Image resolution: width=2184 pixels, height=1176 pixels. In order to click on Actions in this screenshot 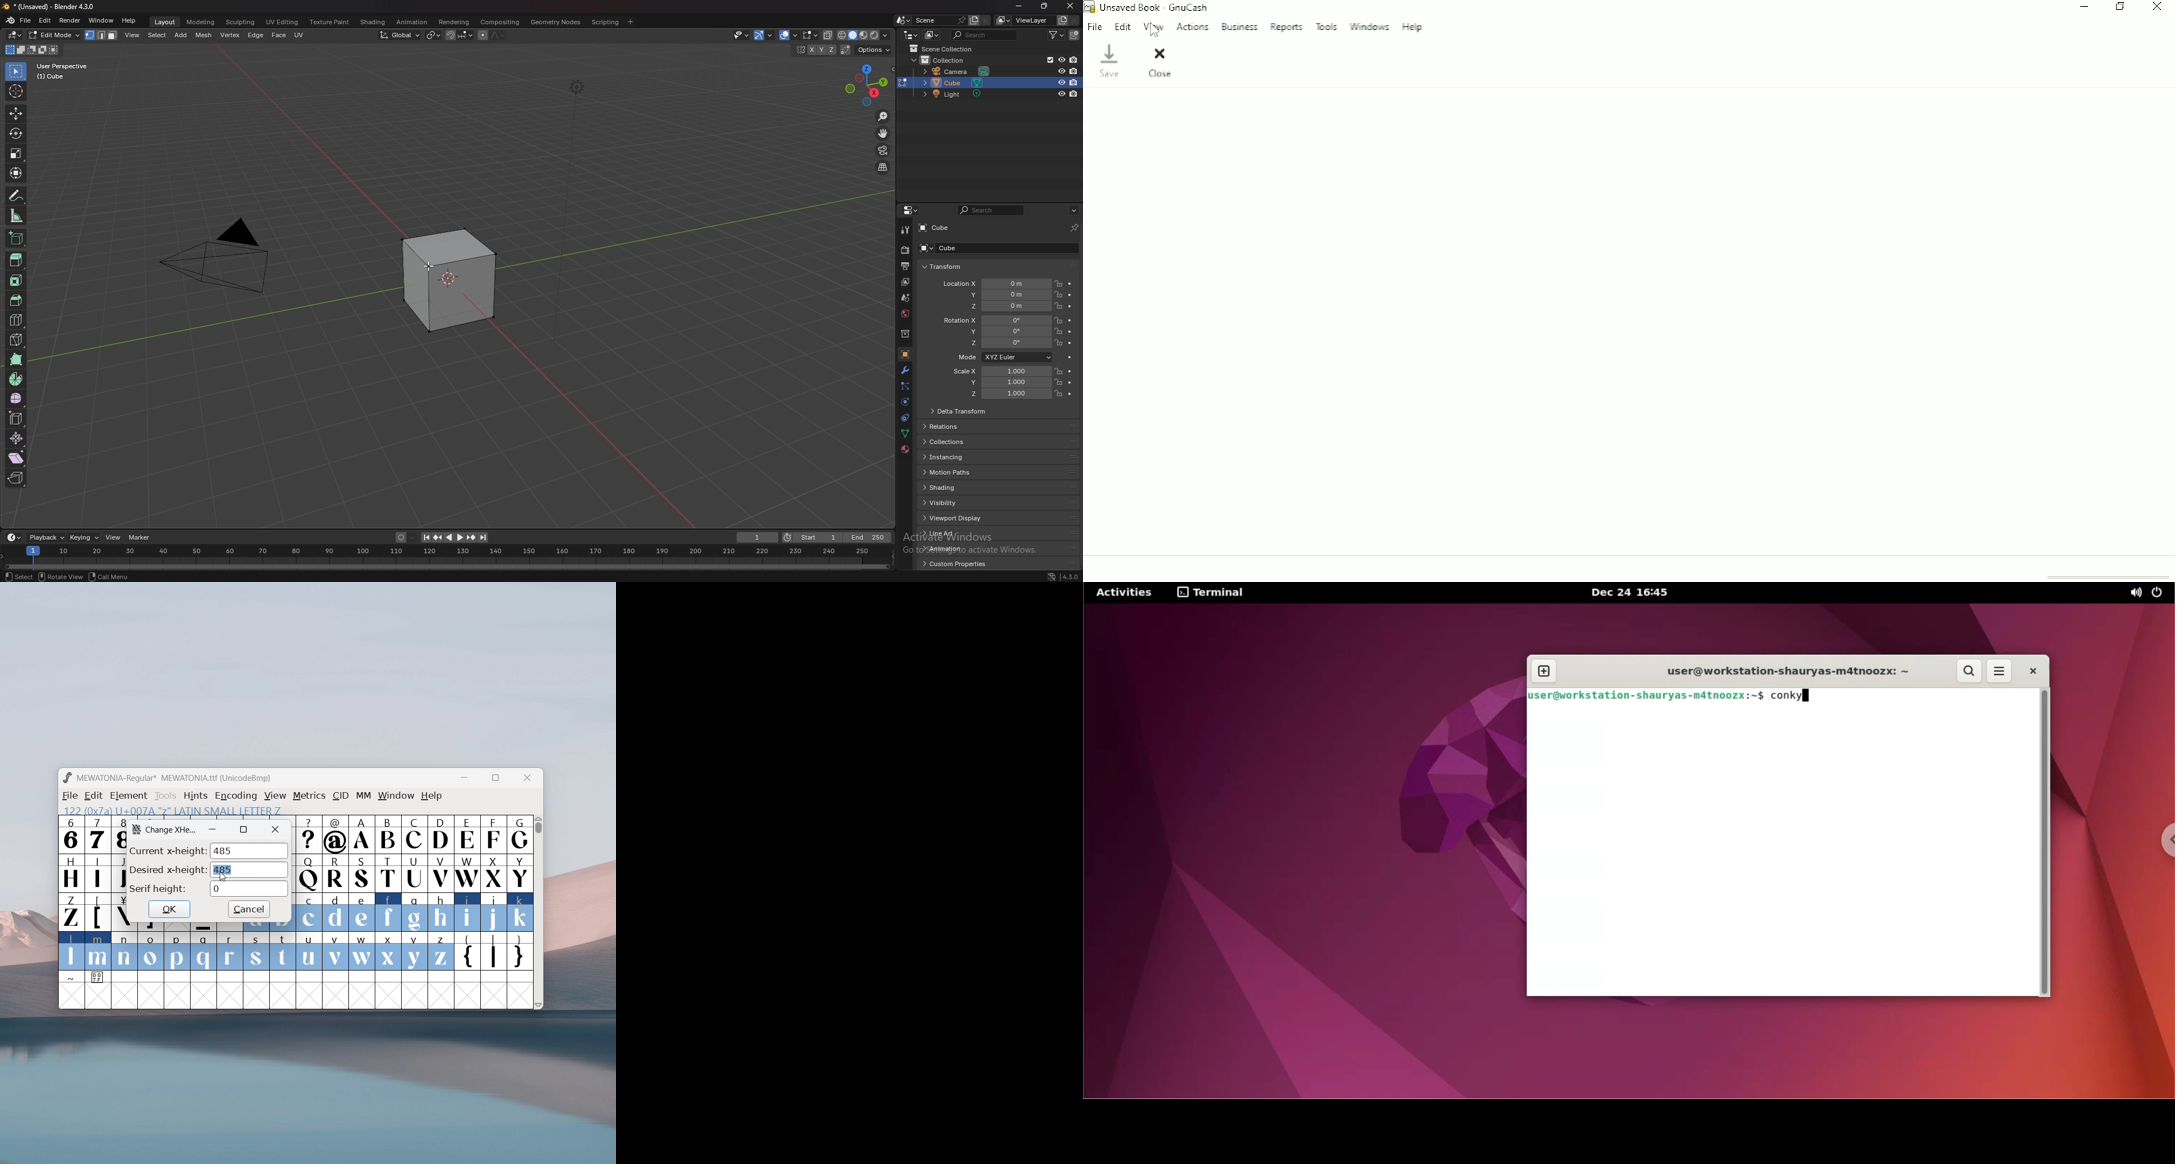, I will do `click(1193, 27)`.